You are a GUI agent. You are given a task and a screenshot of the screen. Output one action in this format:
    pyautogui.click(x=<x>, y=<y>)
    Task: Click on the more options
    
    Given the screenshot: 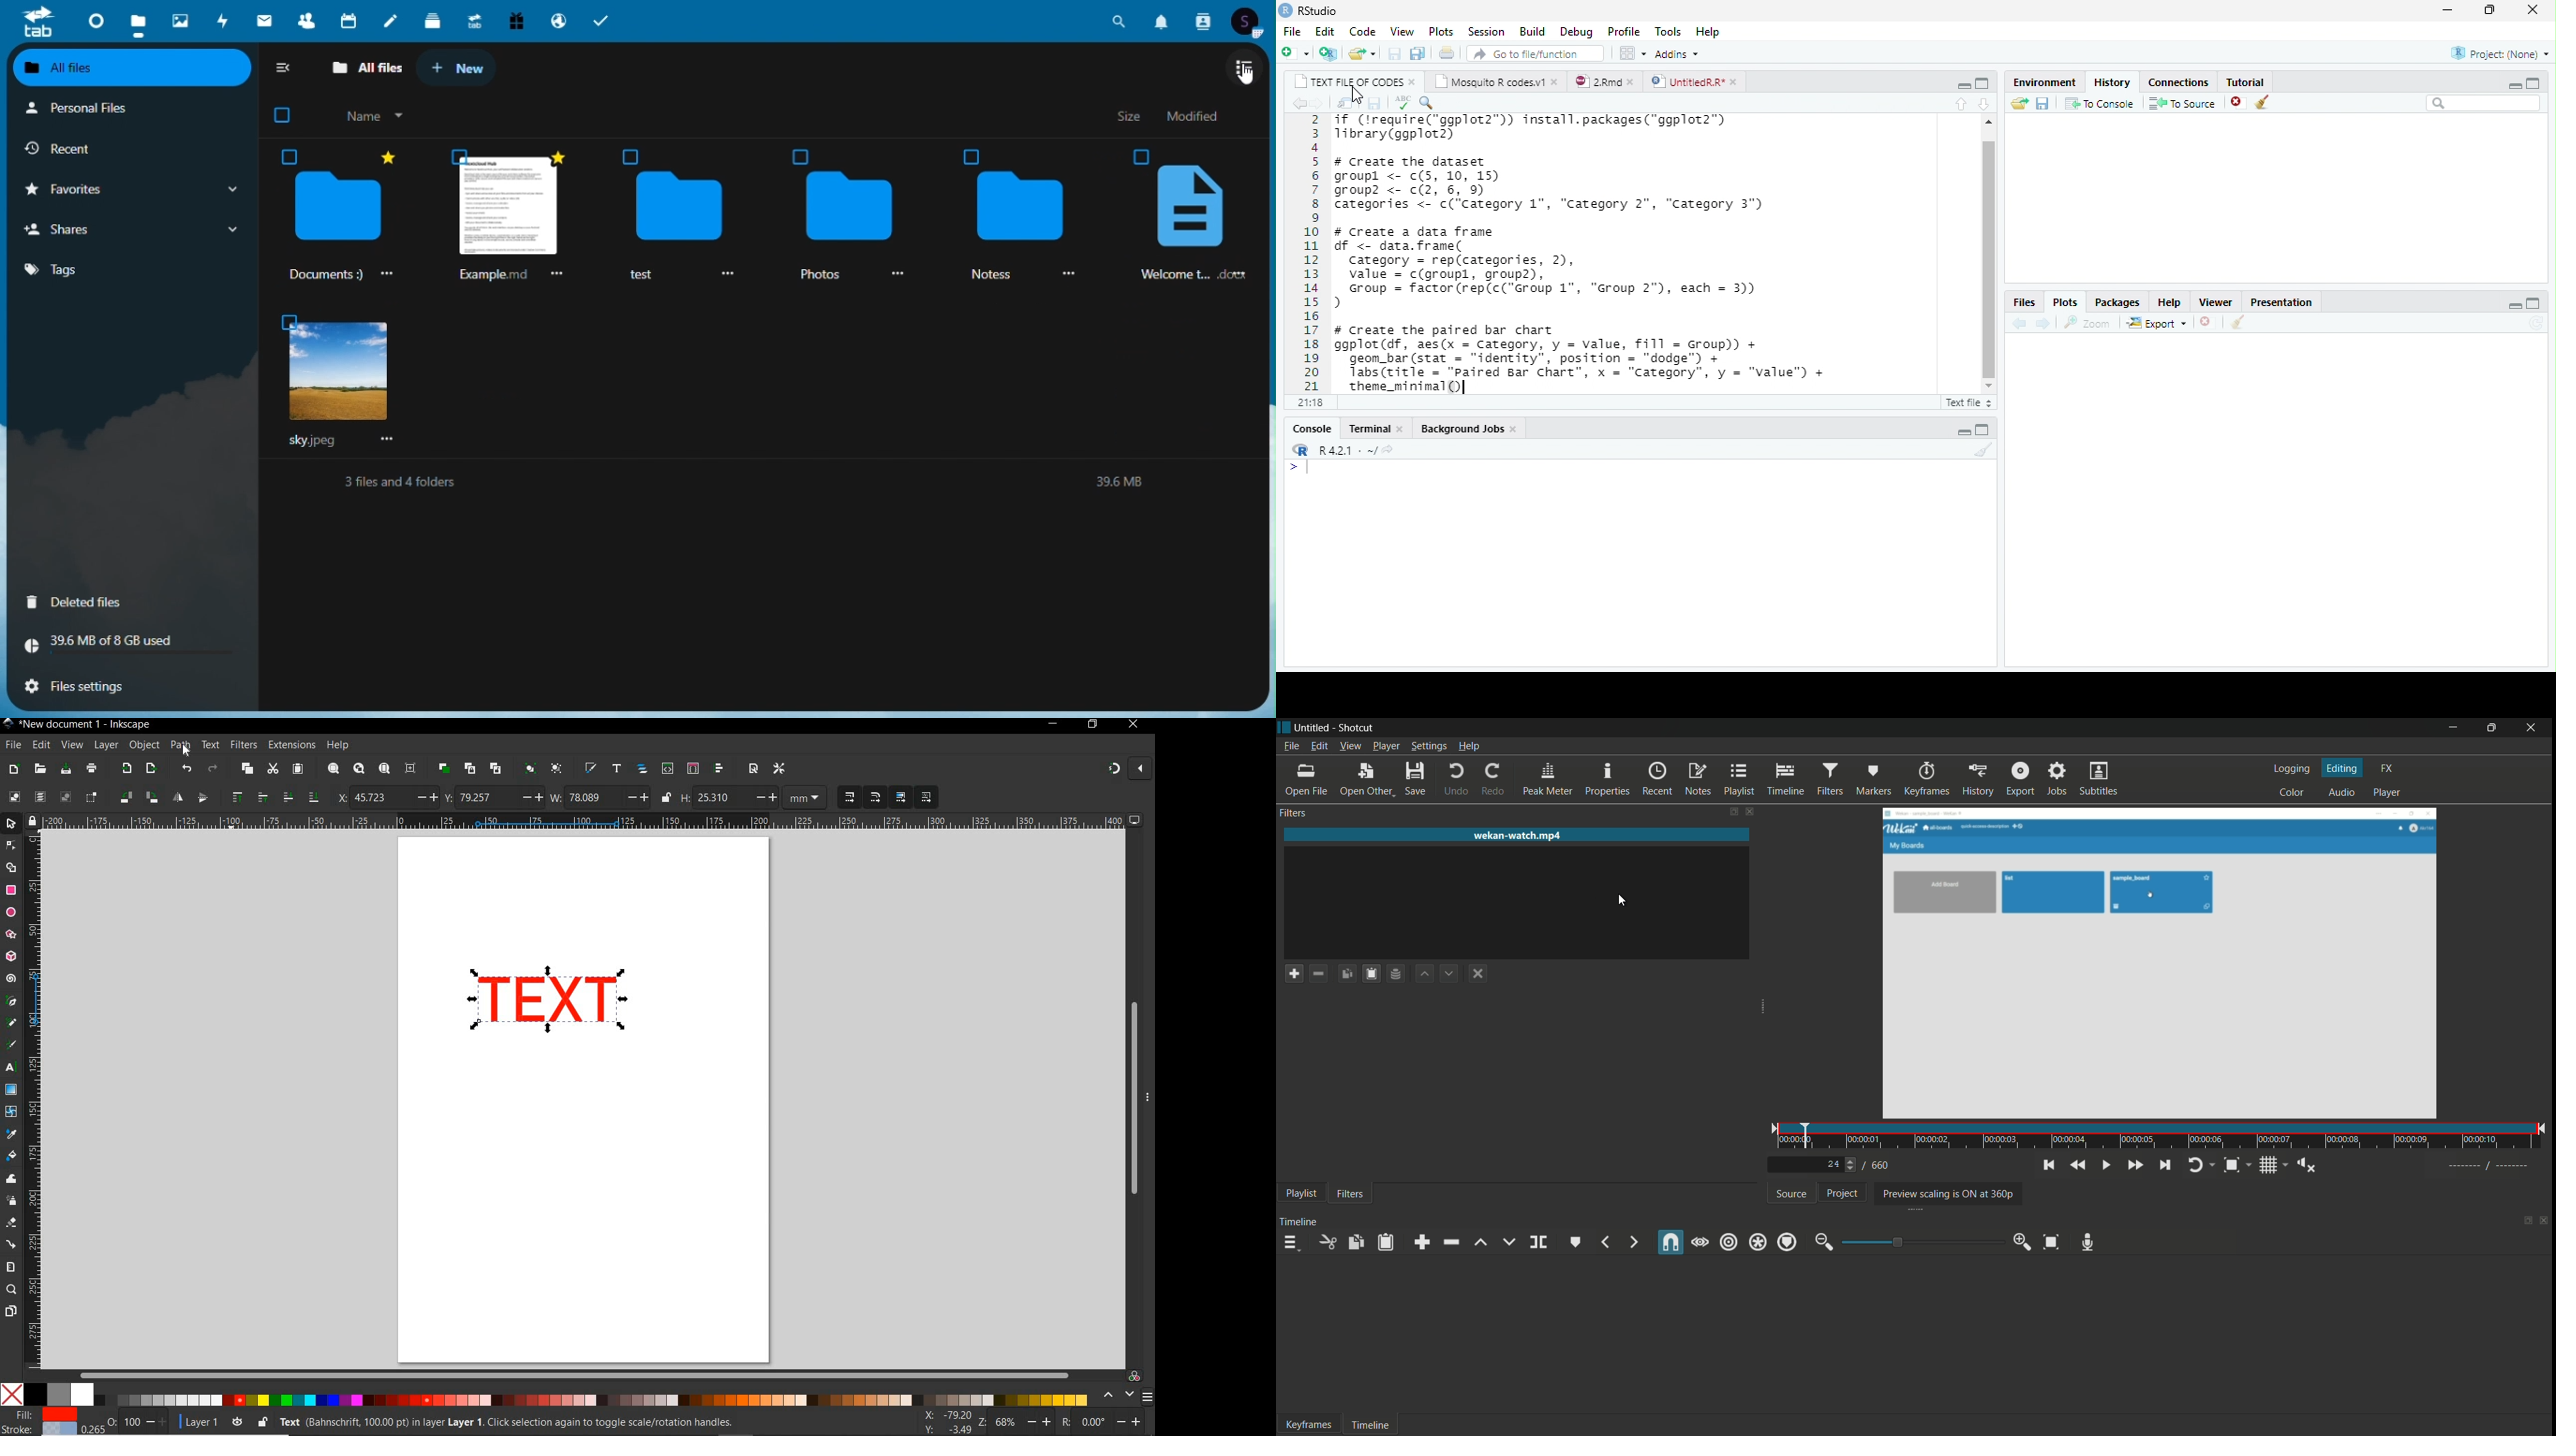 What is the action you would take?
    pyautogui.click(x=1069, y=274)
    